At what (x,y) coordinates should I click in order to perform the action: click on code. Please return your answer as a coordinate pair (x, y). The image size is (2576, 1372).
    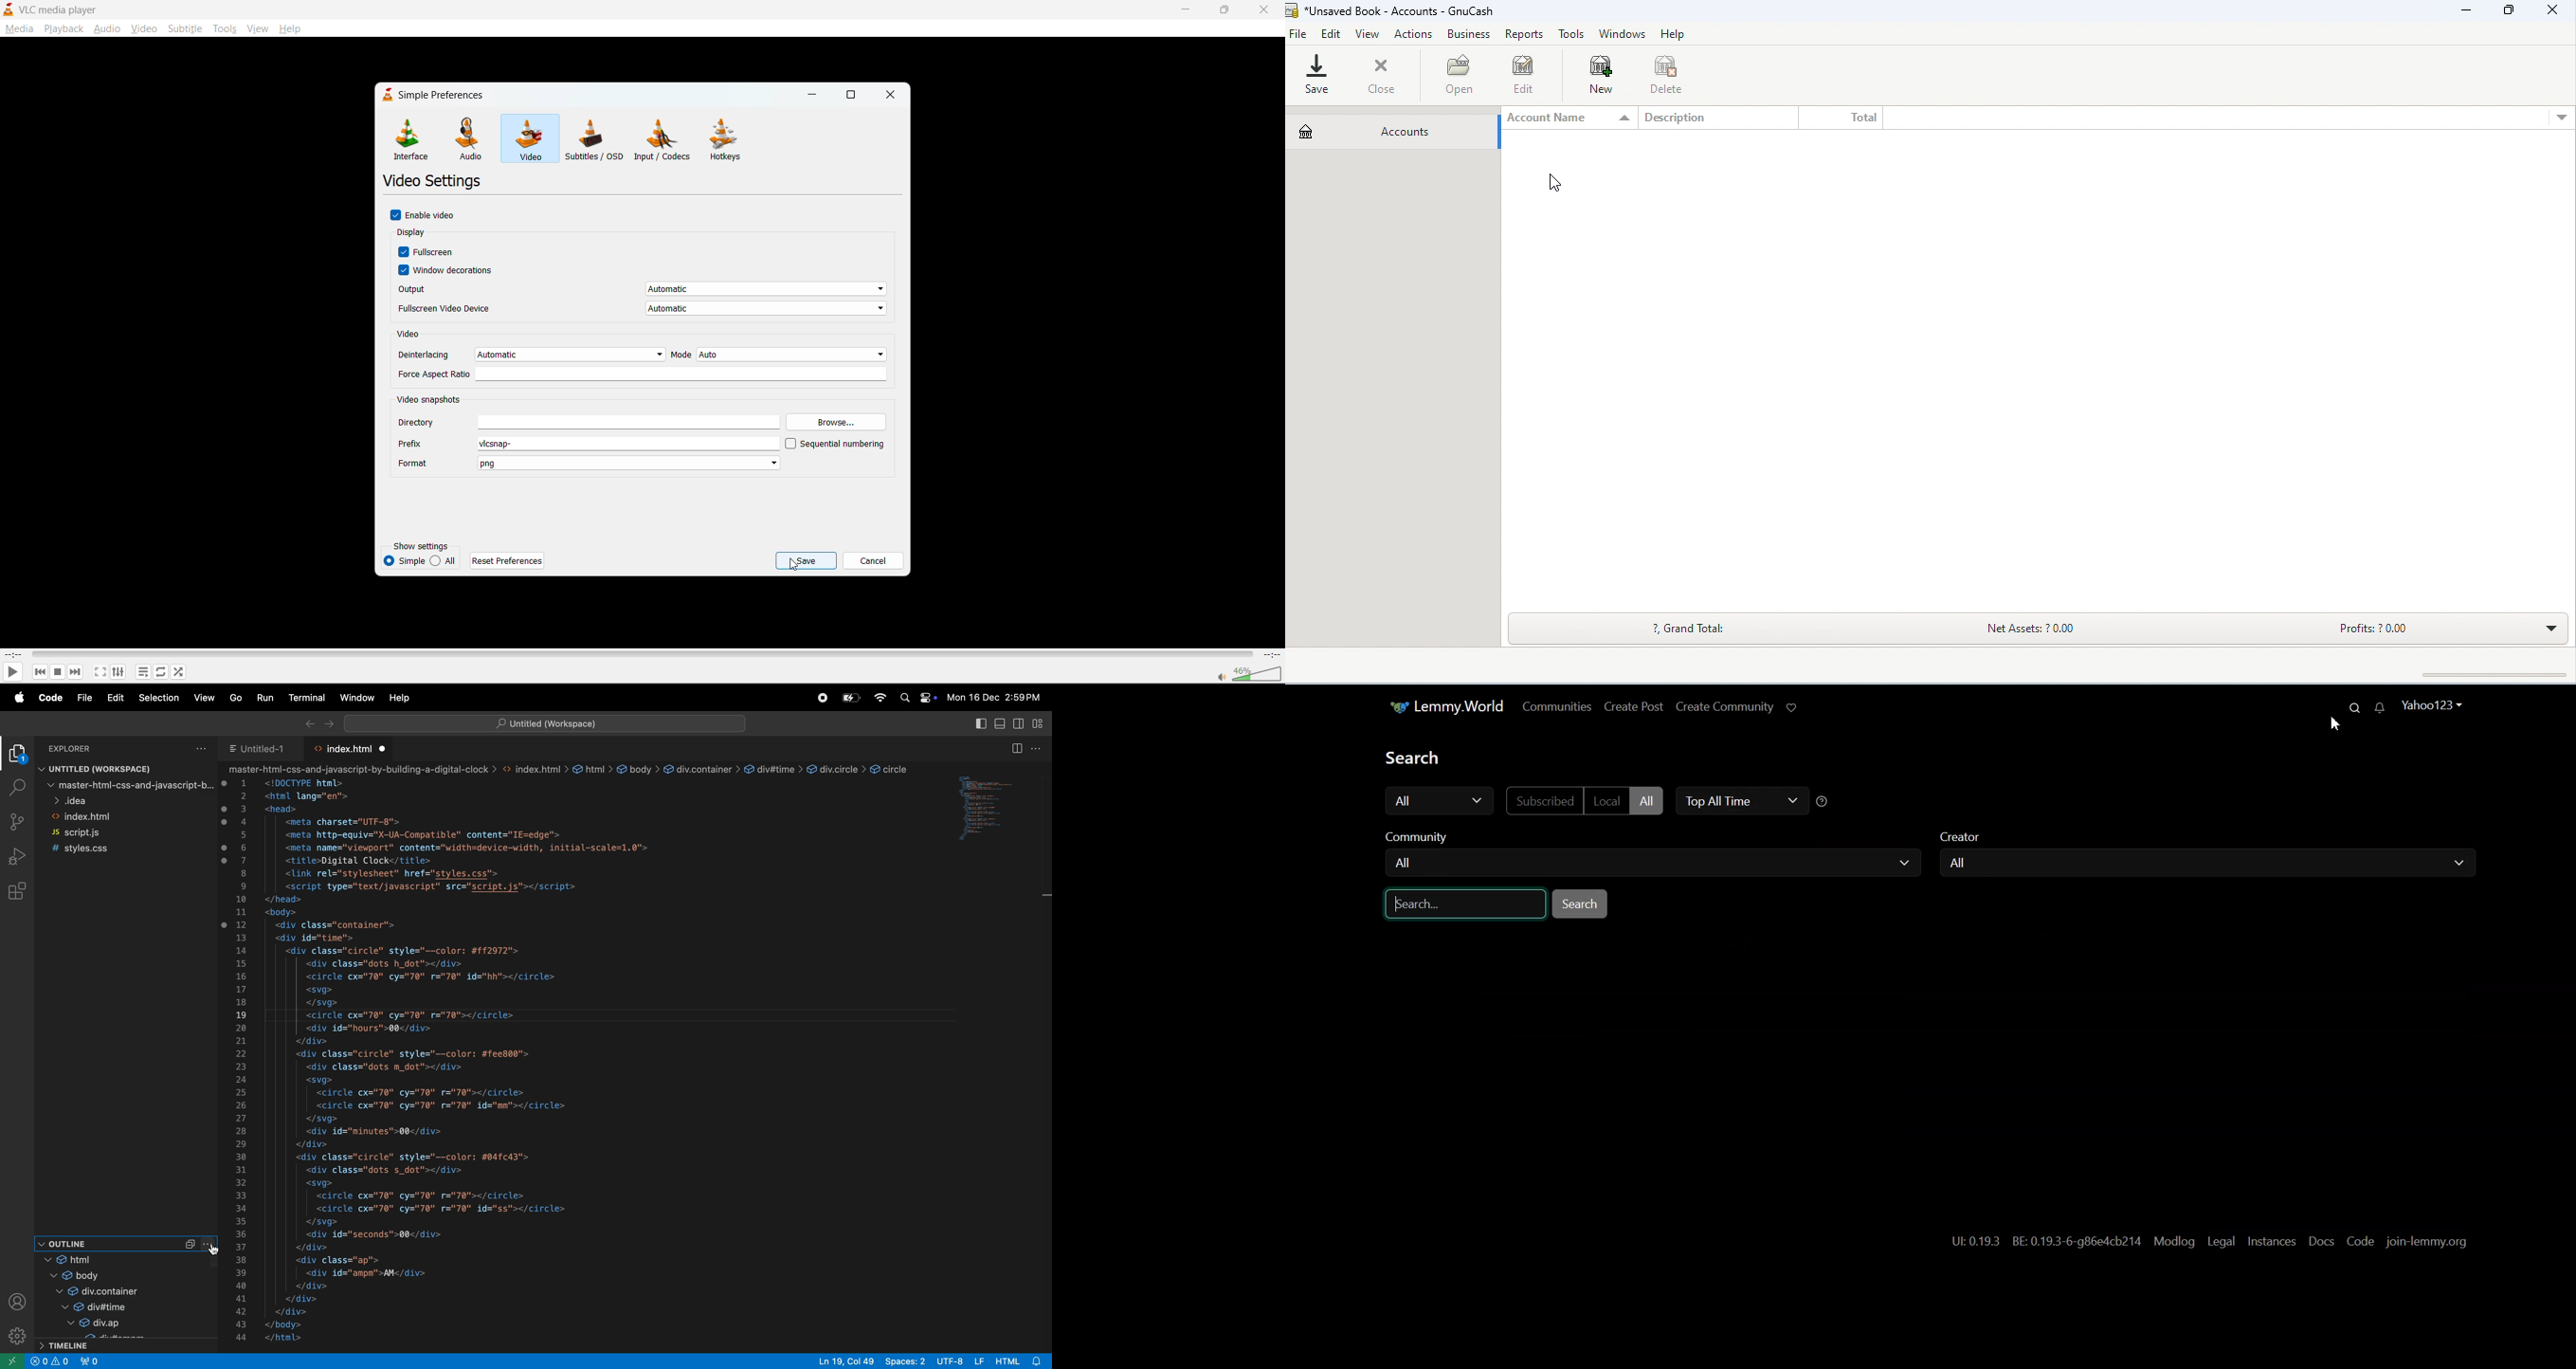
    Looking at the image, I should click on (49, 697).